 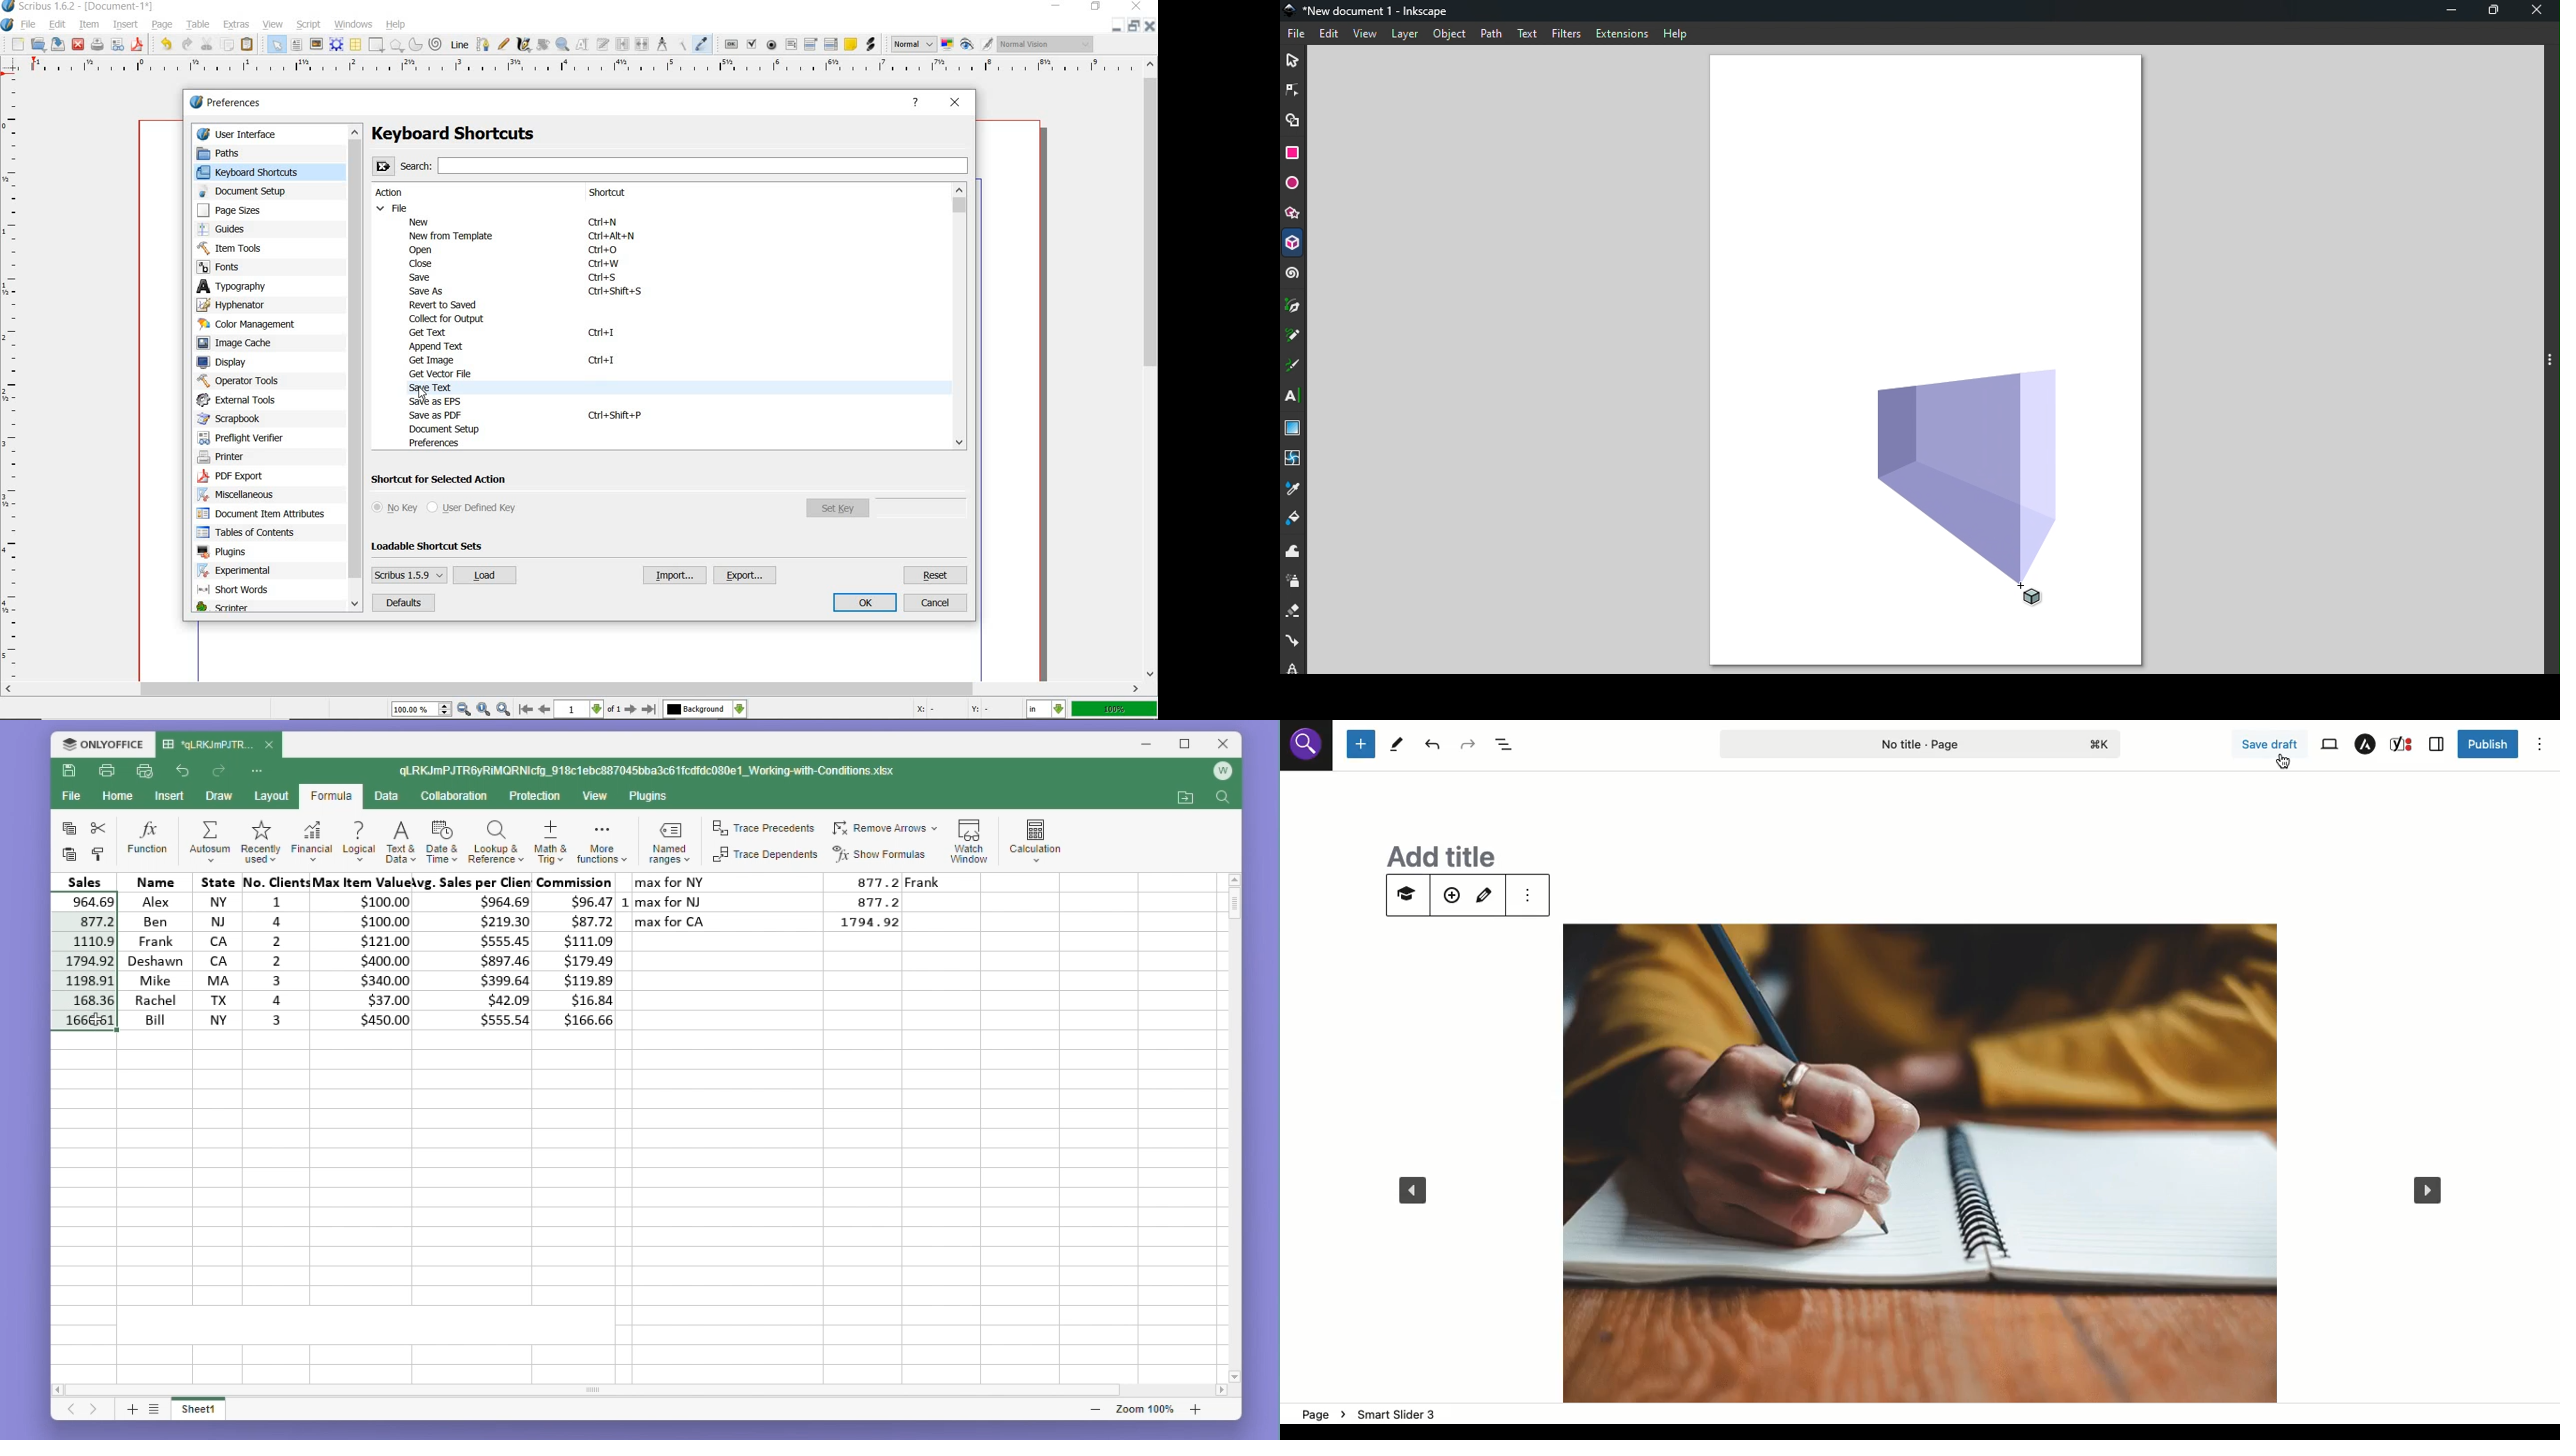 What do you see at coordinates (2451, 11) in the screenshot?
I see `Minimize` at bounding box center [2451, 11].